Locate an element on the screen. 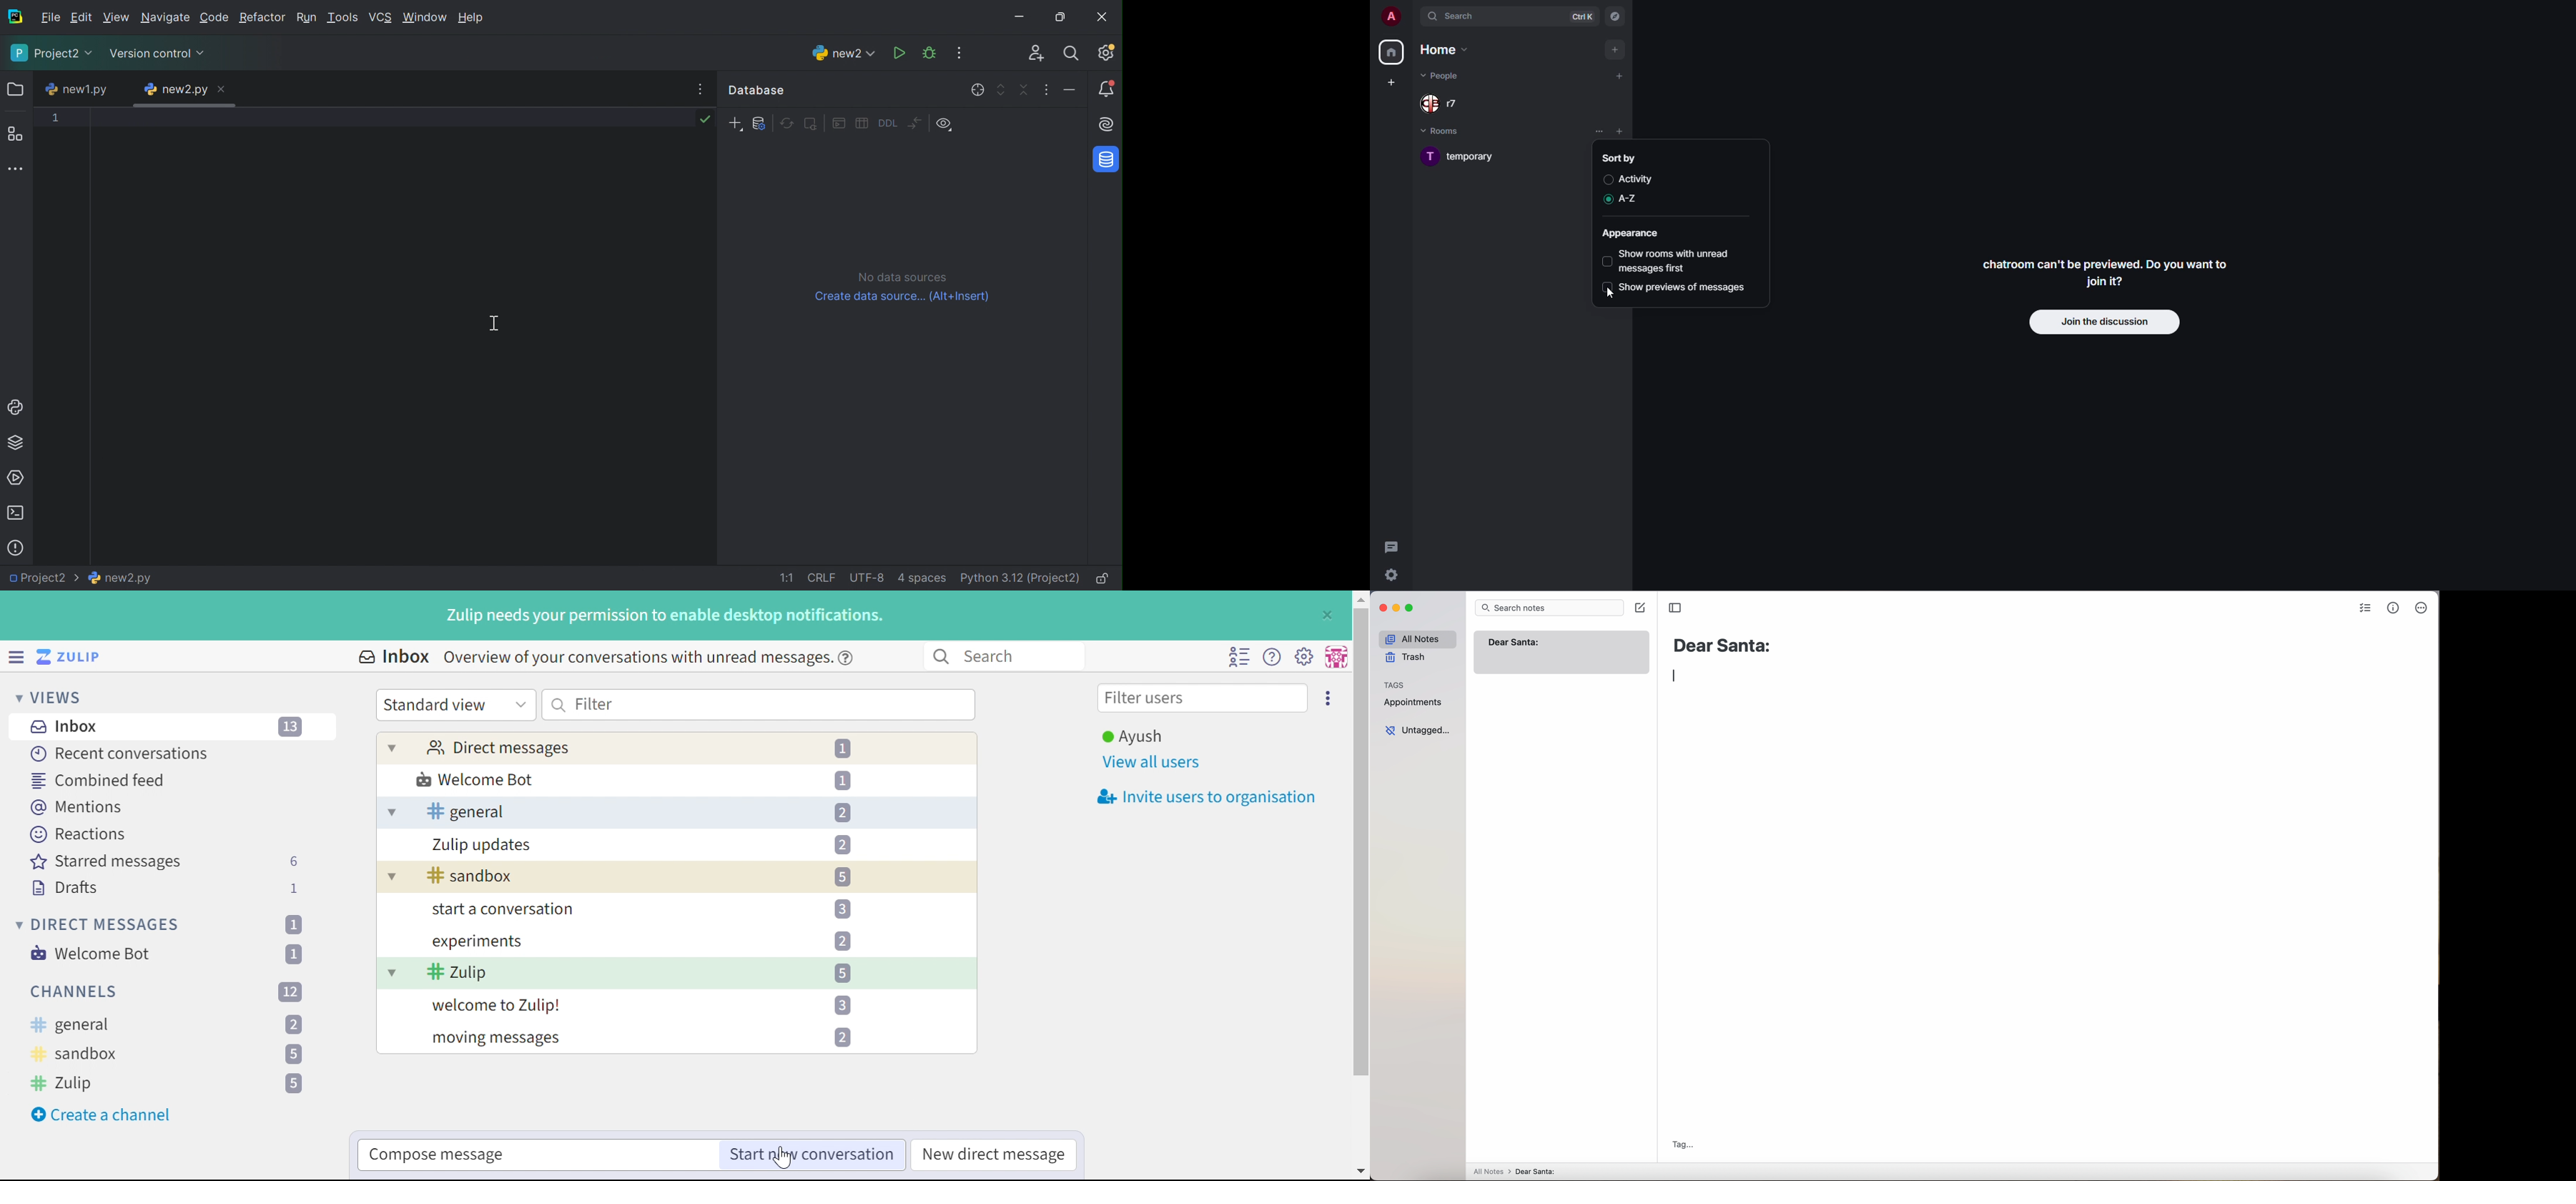 The width and height of the screenshot is (2576, 1204). Reactions is located at coordinates (78, 834).